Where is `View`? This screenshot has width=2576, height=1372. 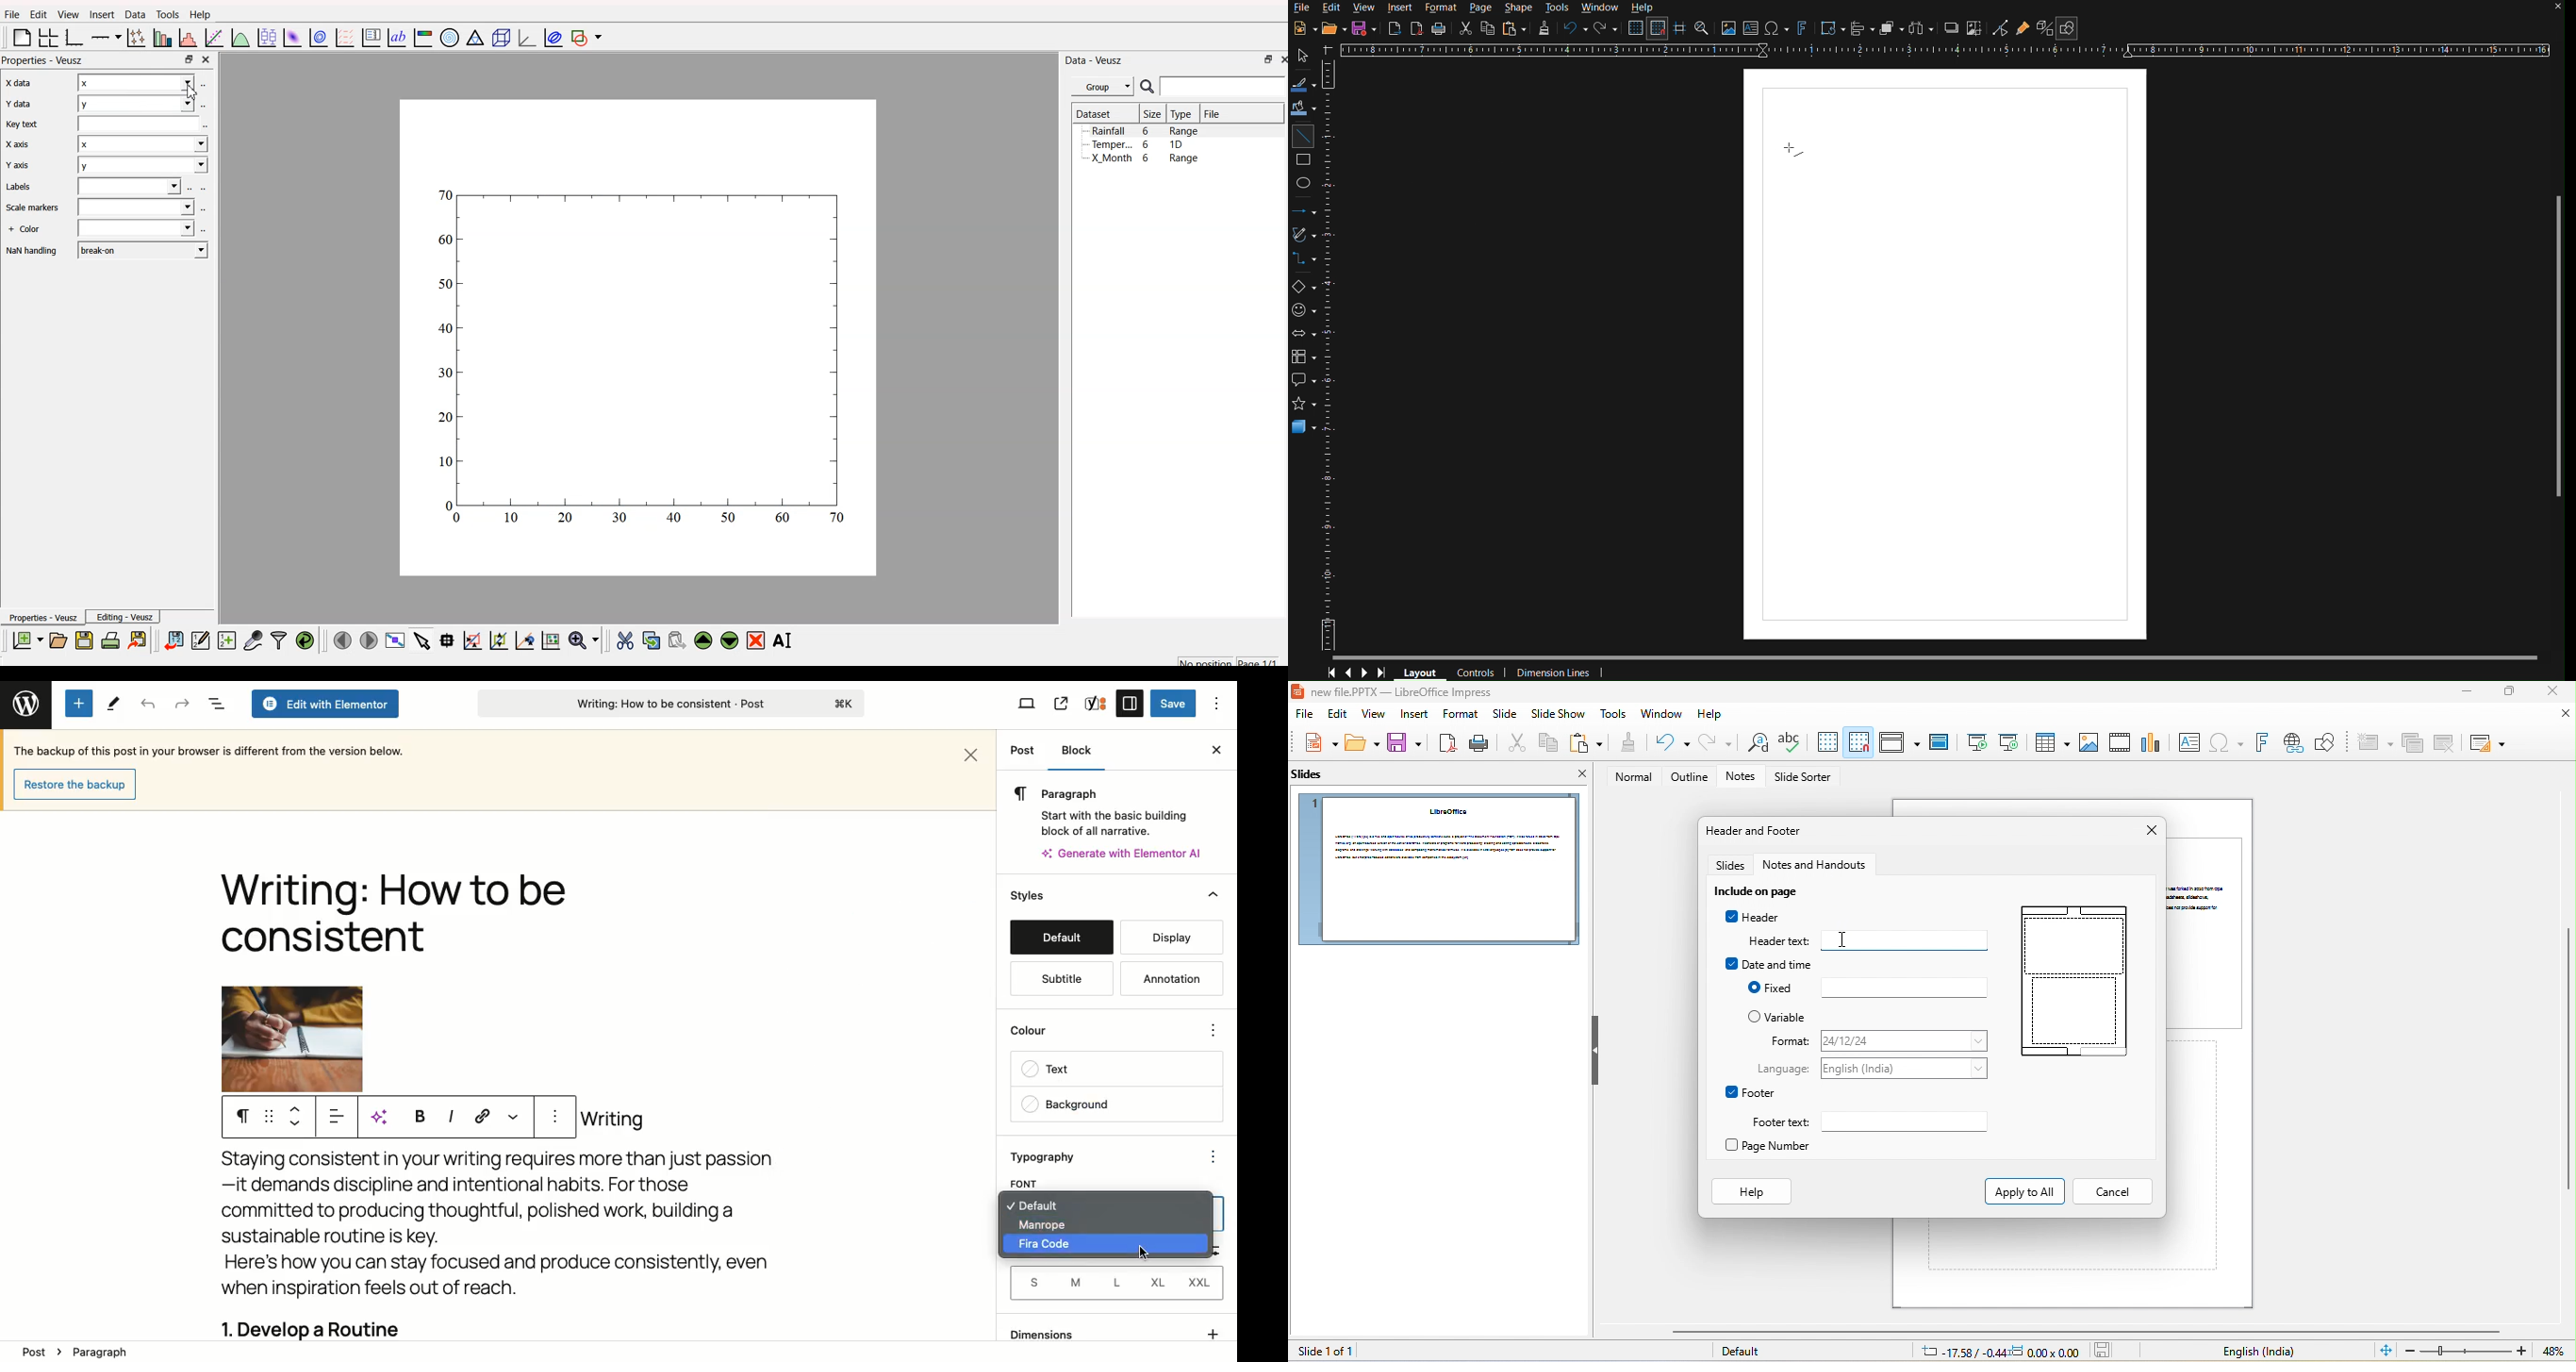
View is located at coordinates (1028, 705).